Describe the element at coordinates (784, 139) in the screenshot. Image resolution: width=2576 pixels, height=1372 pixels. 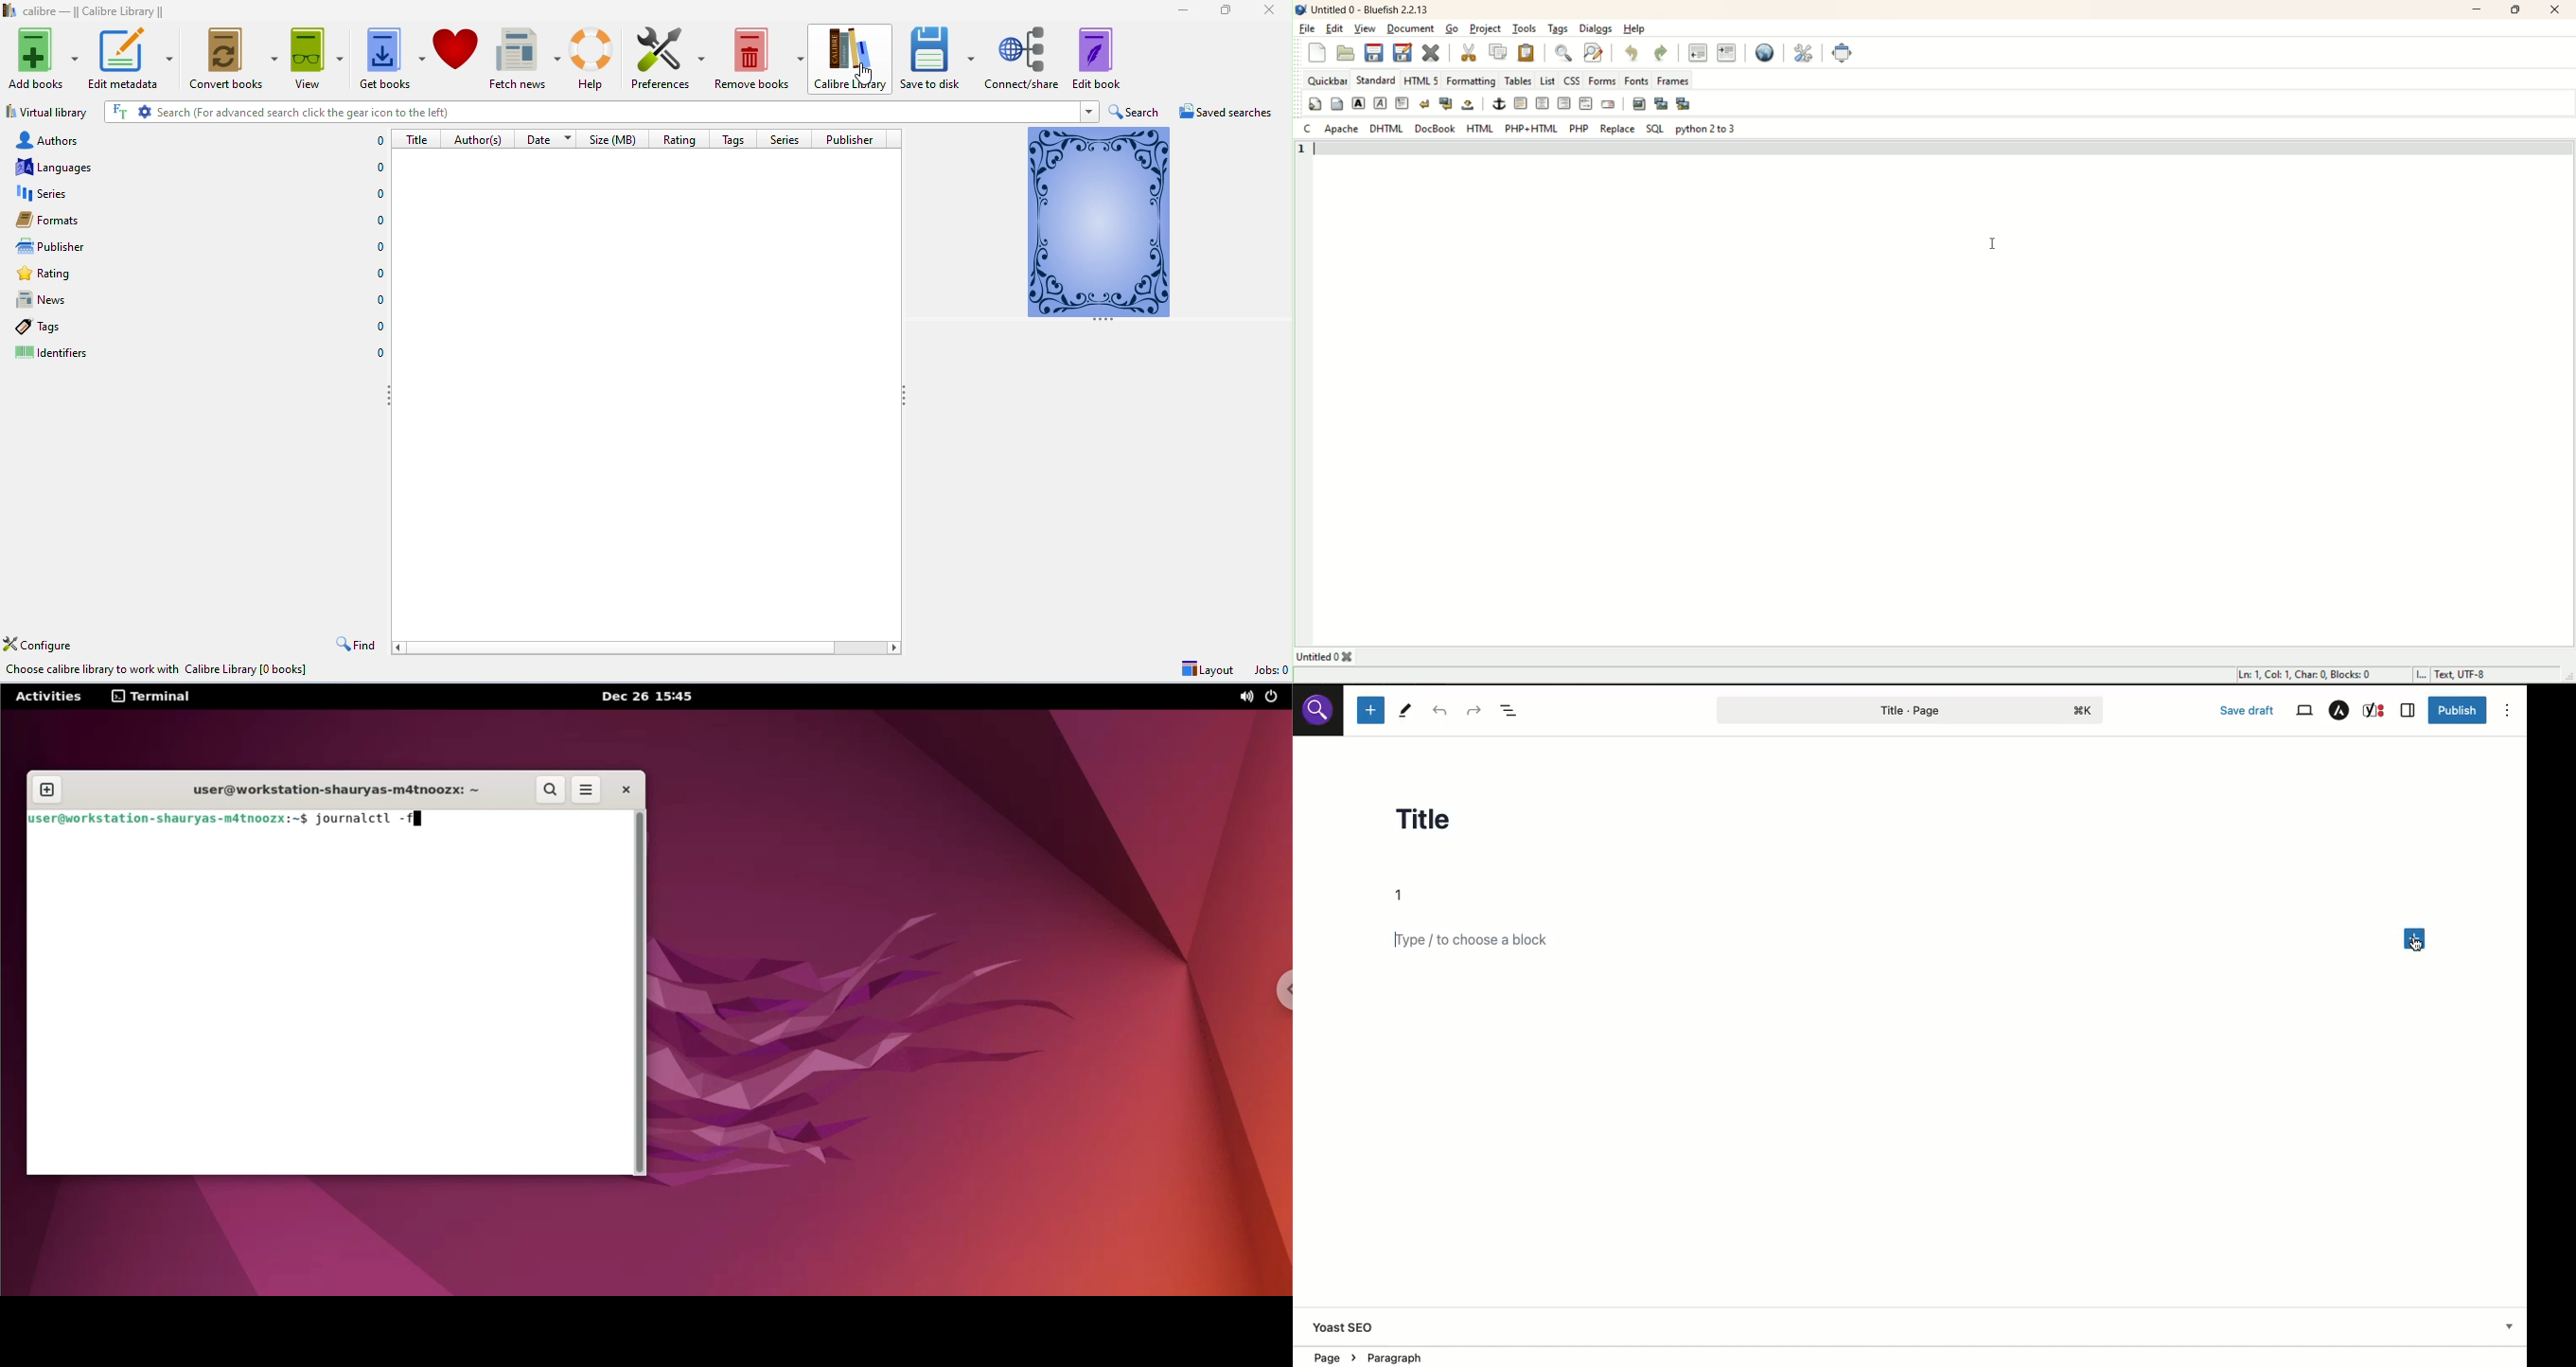
I see `series` at that location.